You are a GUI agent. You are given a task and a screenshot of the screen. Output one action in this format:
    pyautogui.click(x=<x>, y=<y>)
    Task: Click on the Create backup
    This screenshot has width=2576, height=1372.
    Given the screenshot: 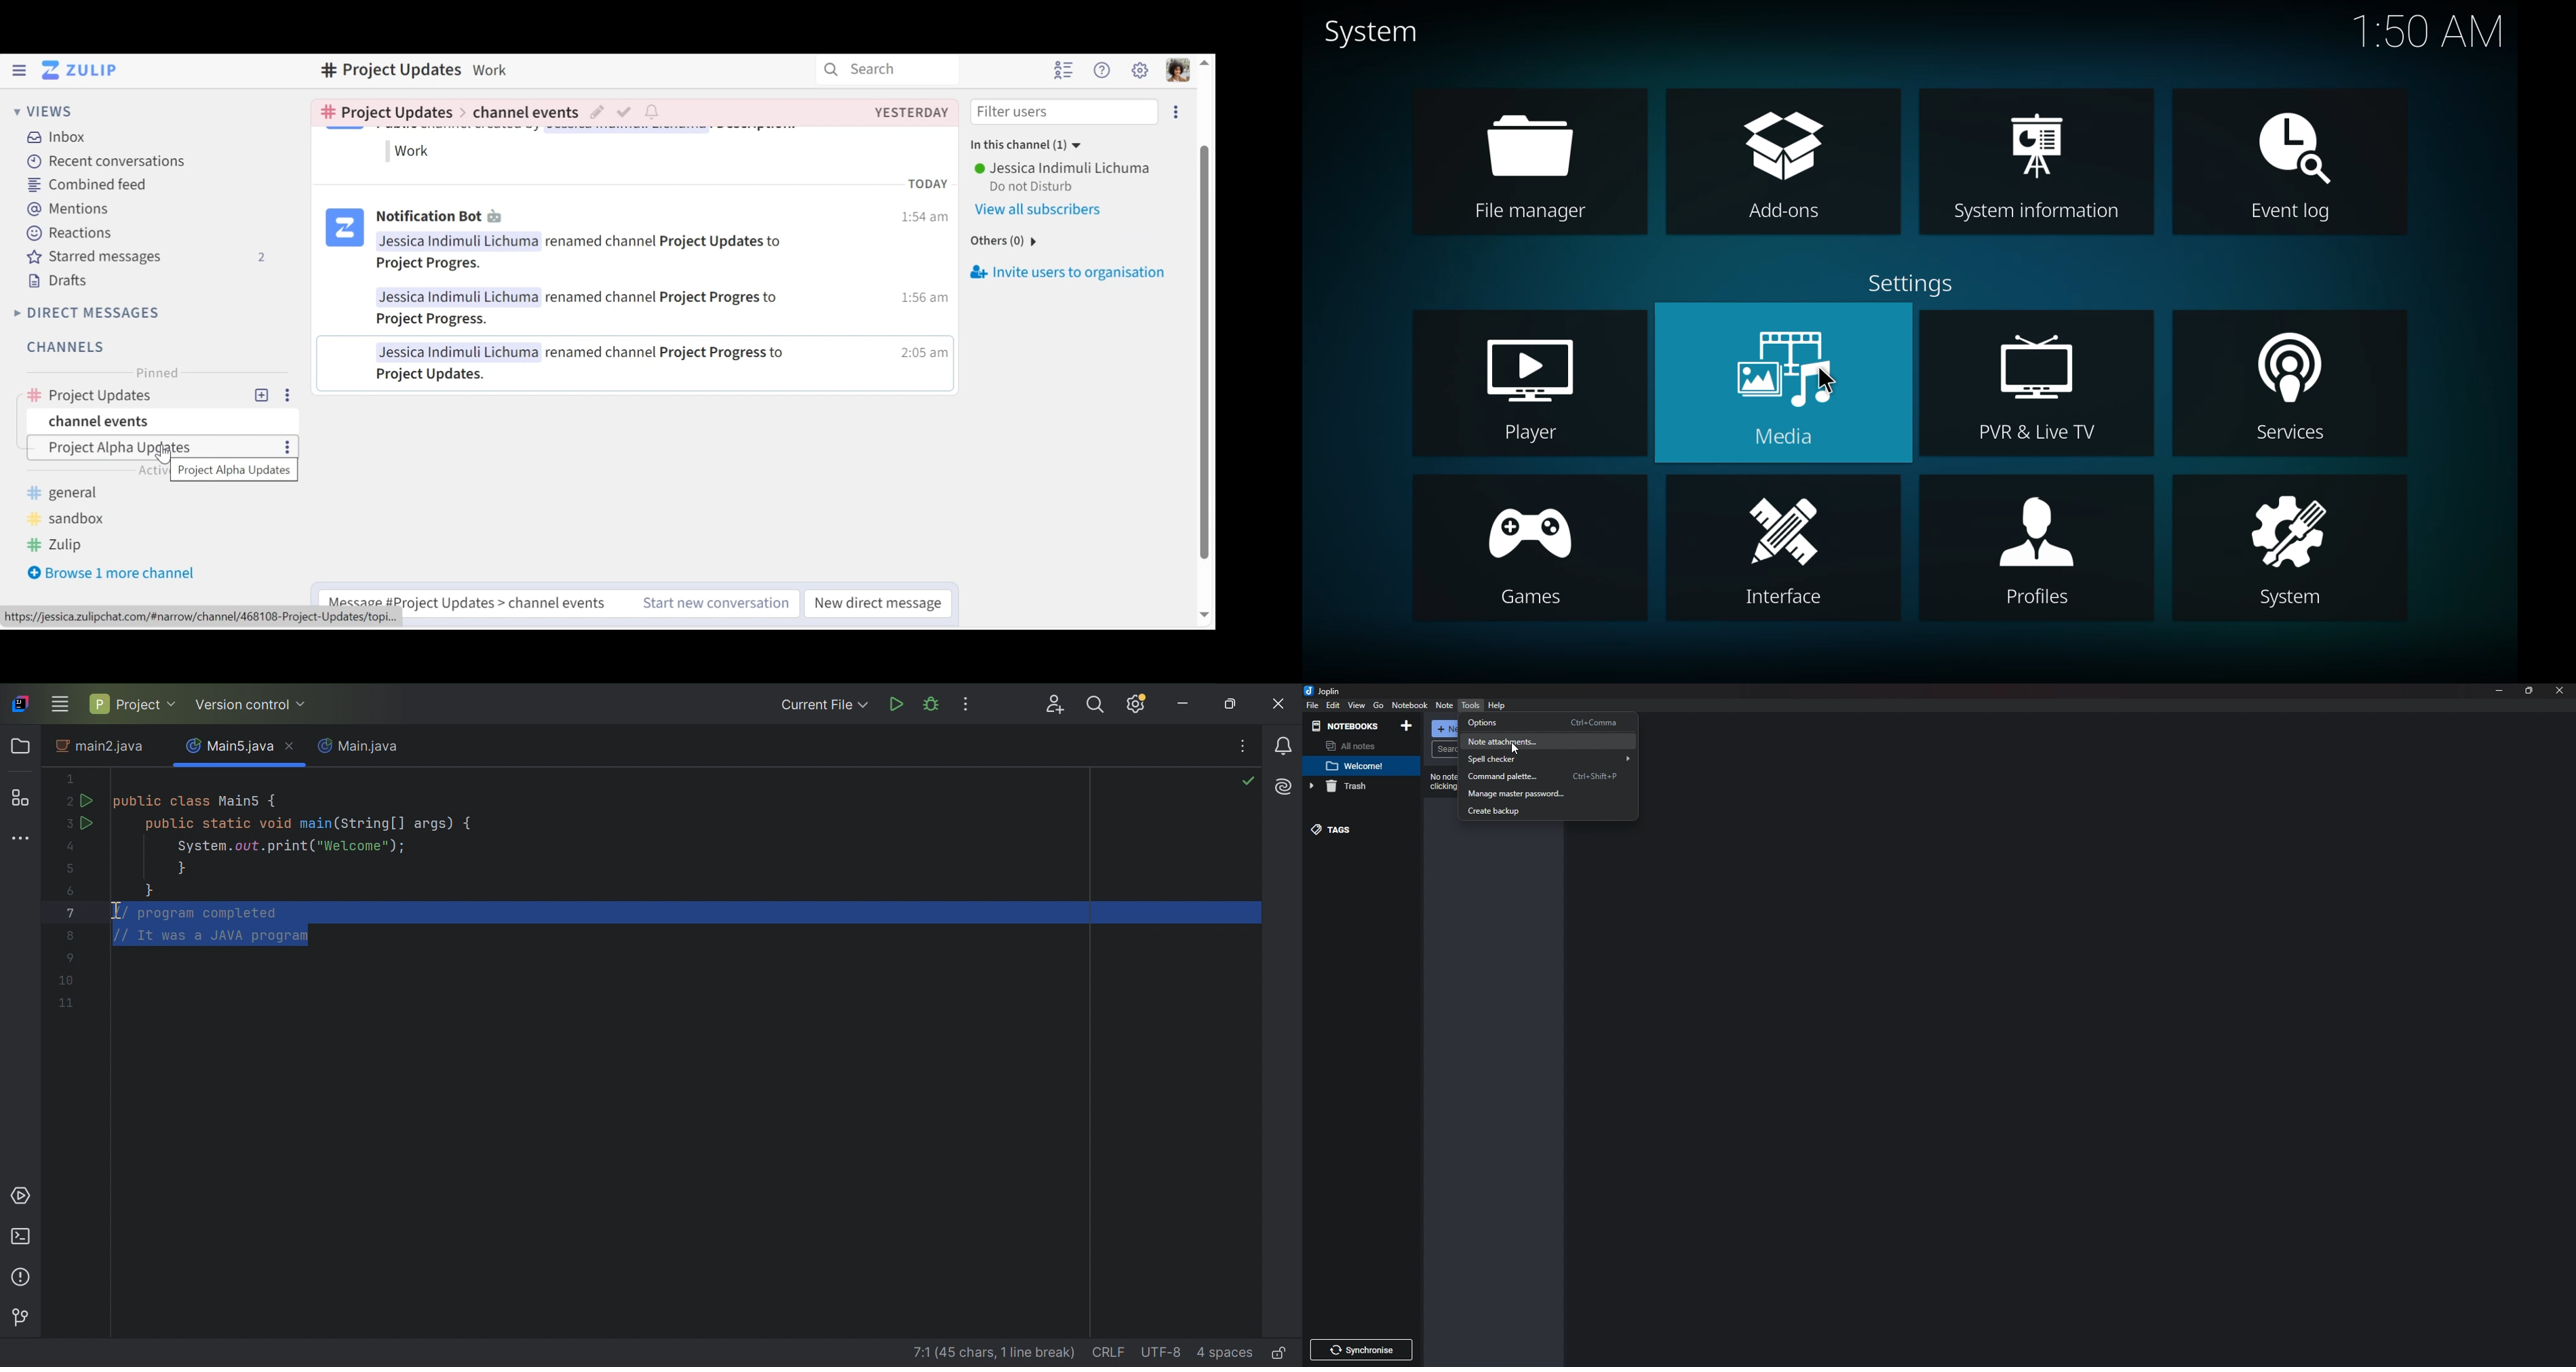 What is the action you would take?
    pyautogui.click(x=1543, y=812)
    